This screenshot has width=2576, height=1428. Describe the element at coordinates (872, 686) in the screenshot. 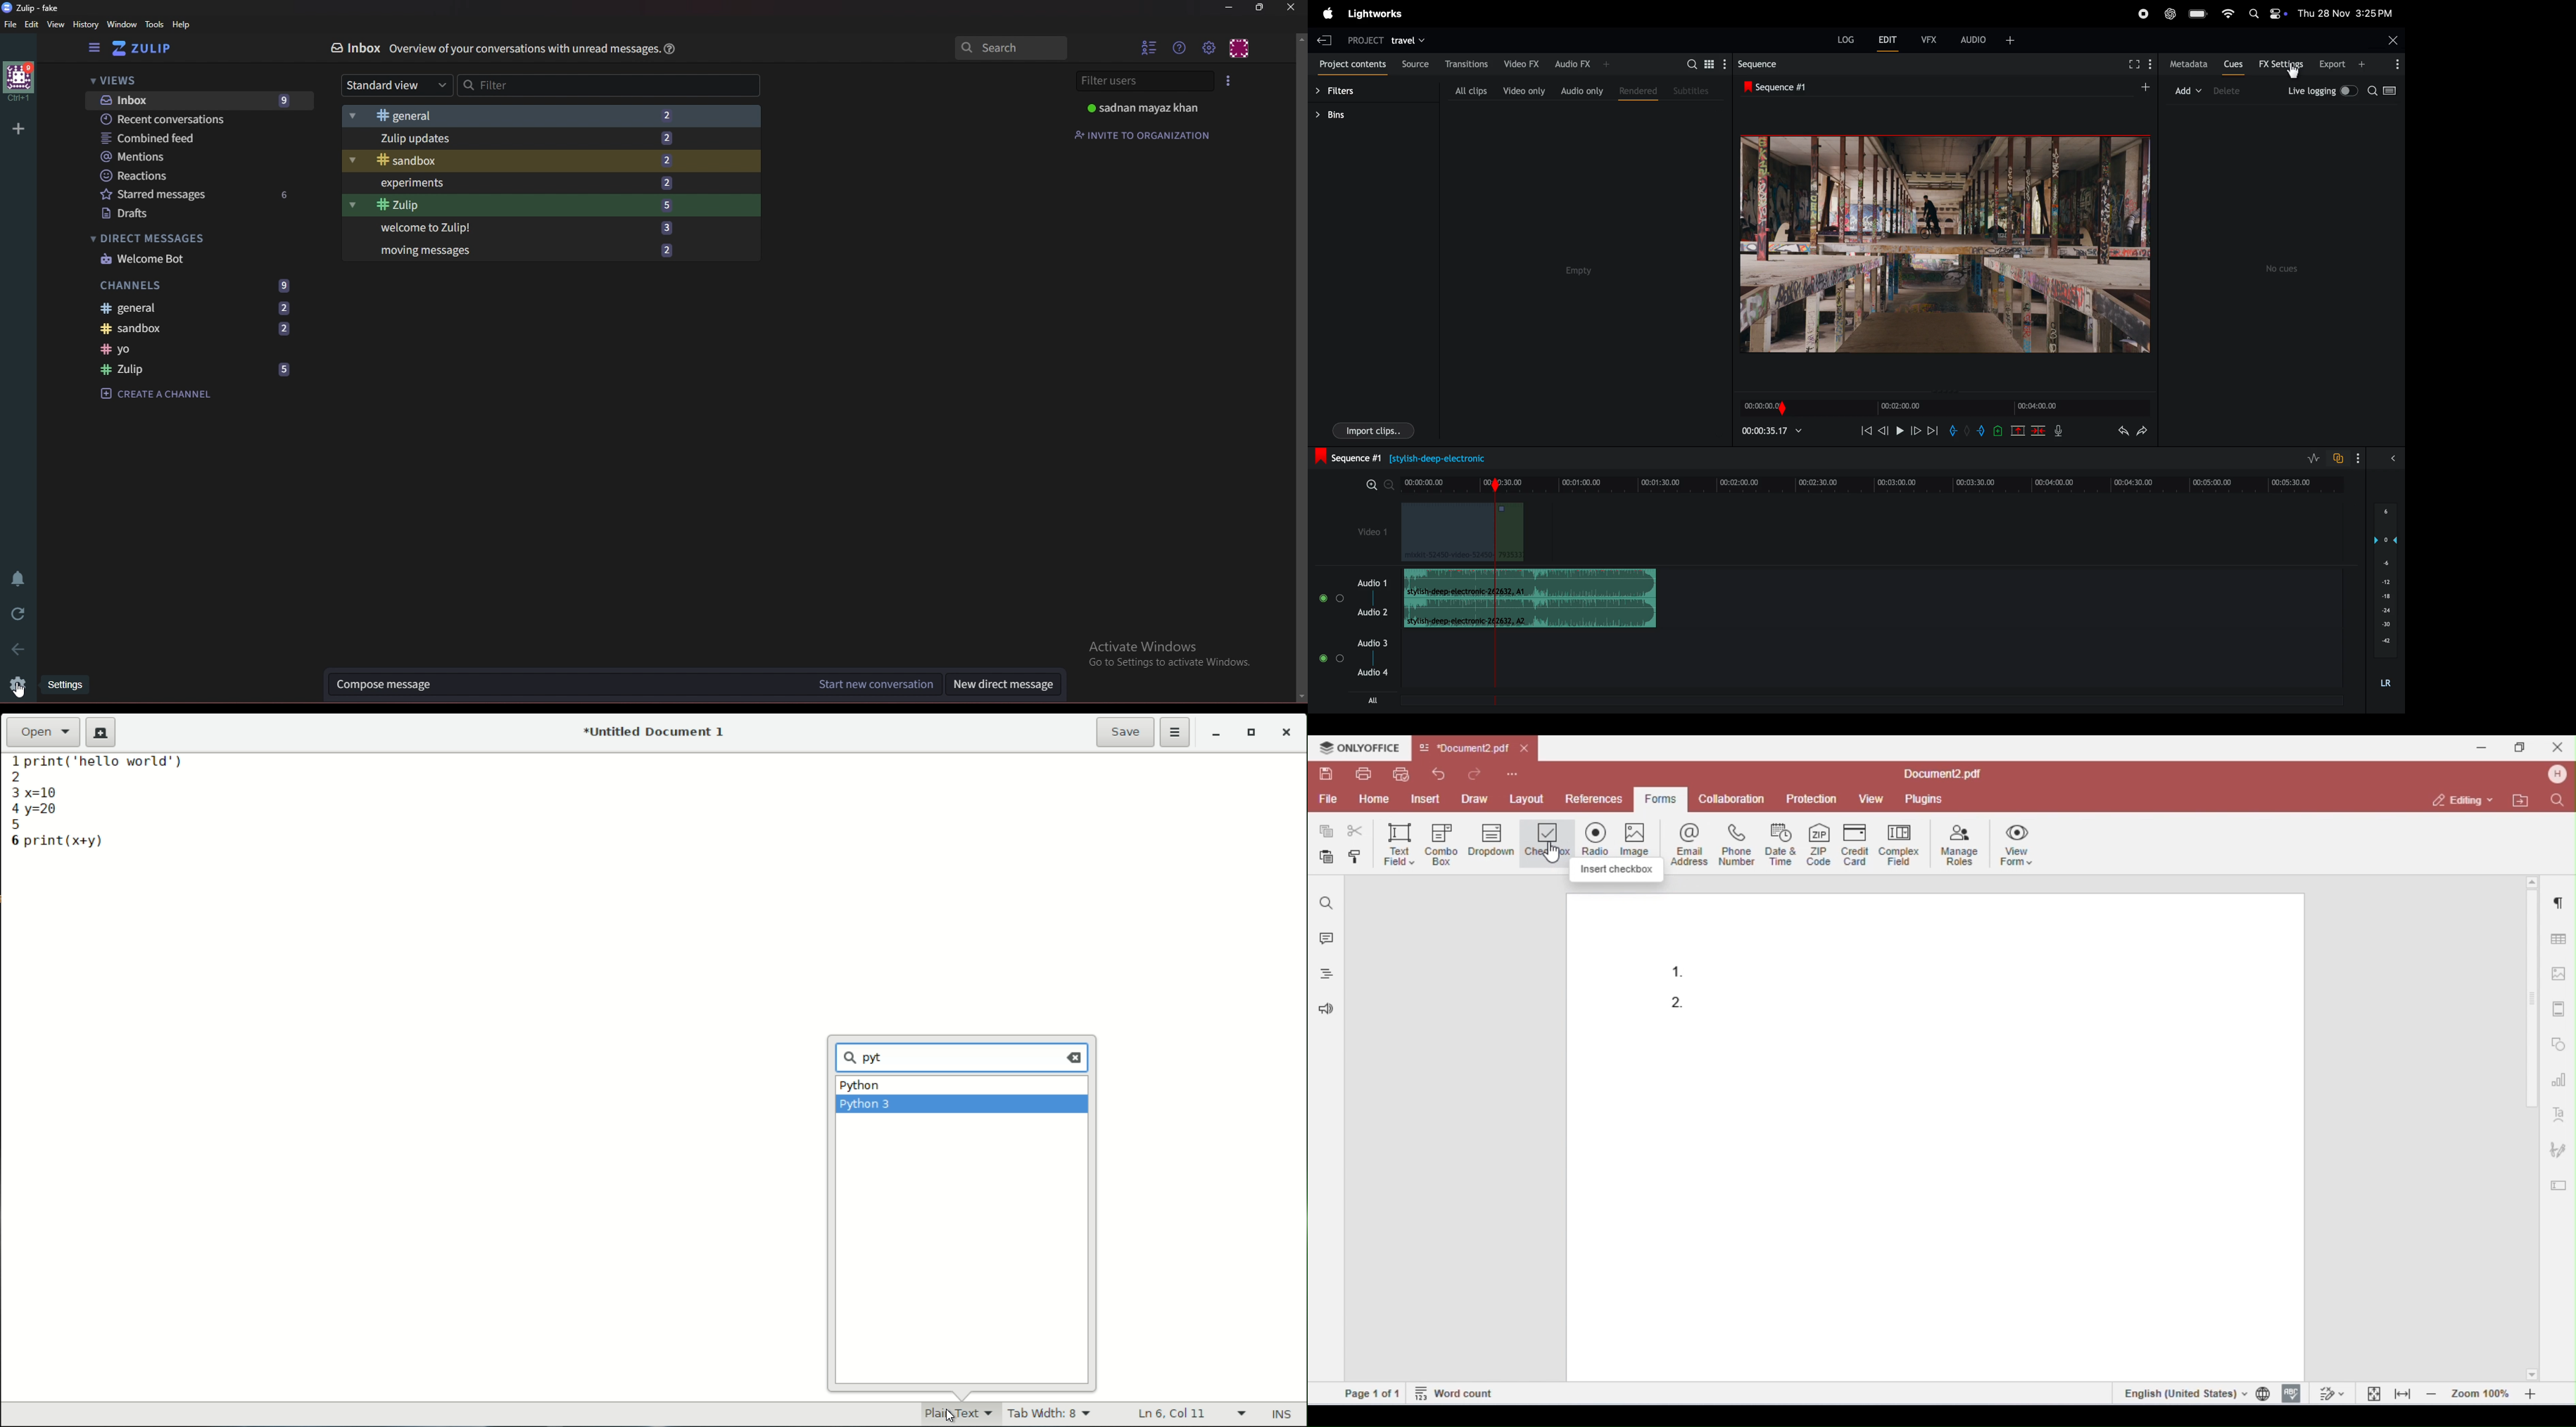

I see `Start new conversation` at that location.